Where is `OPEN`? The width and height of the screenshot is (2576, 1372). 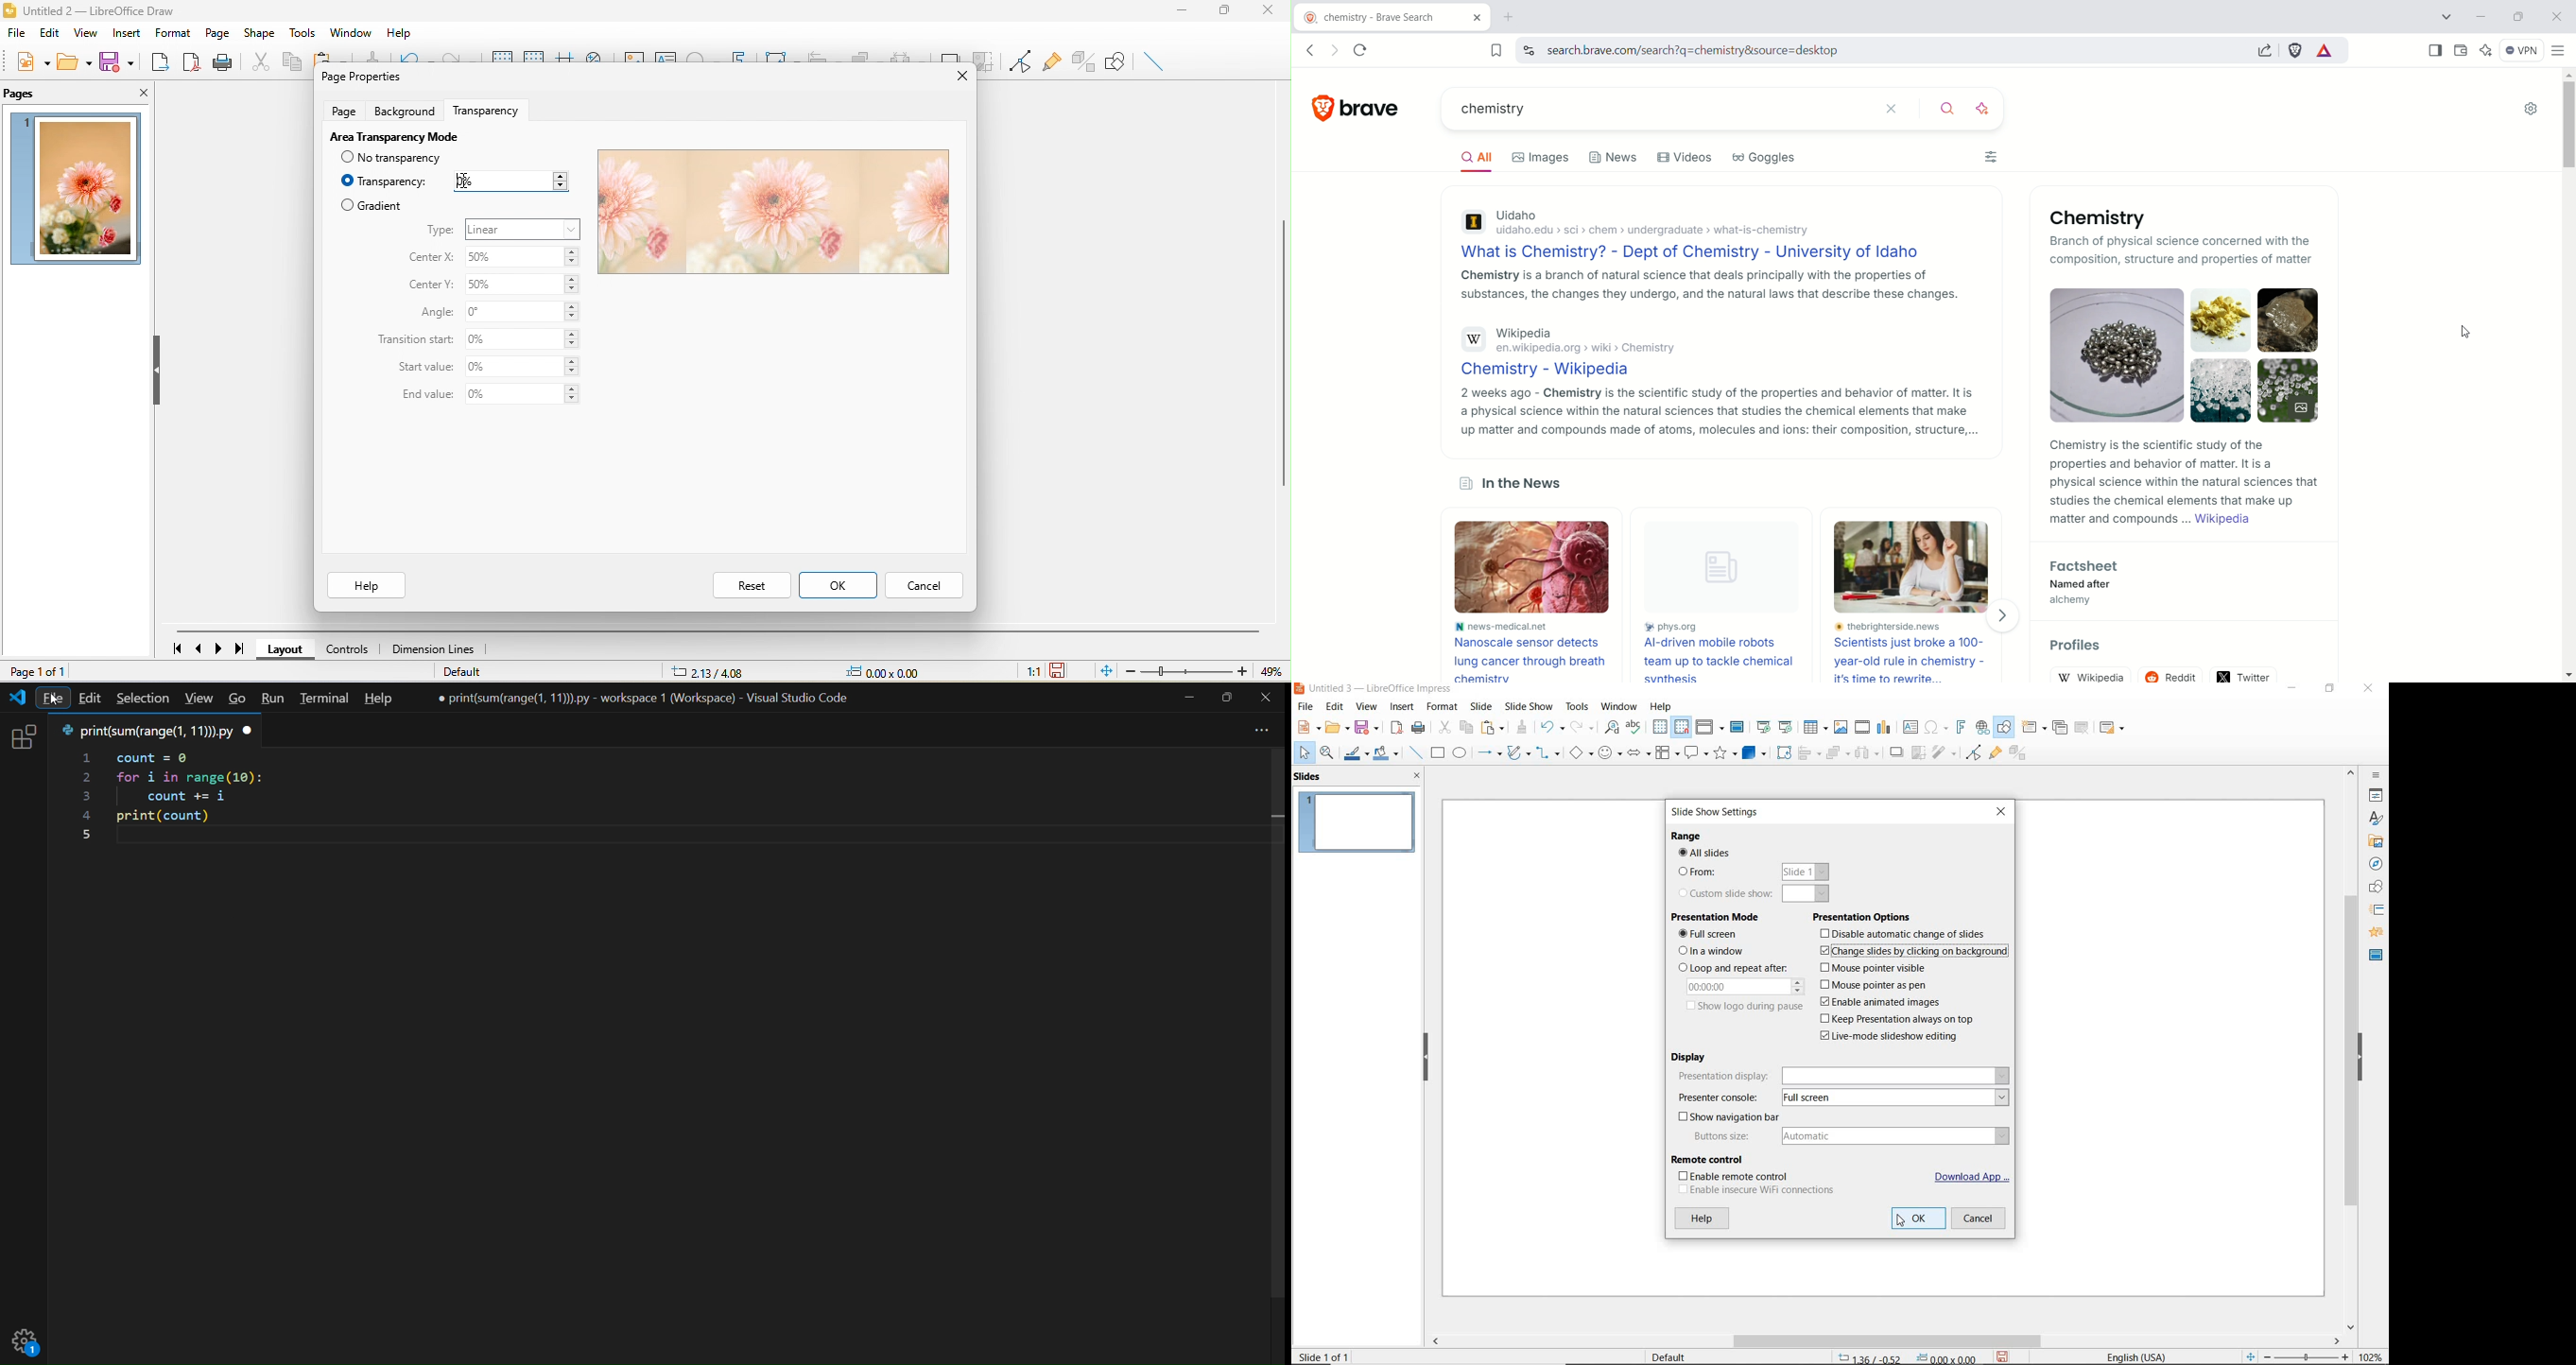 OPEN is located at coordinates (1336, 727).